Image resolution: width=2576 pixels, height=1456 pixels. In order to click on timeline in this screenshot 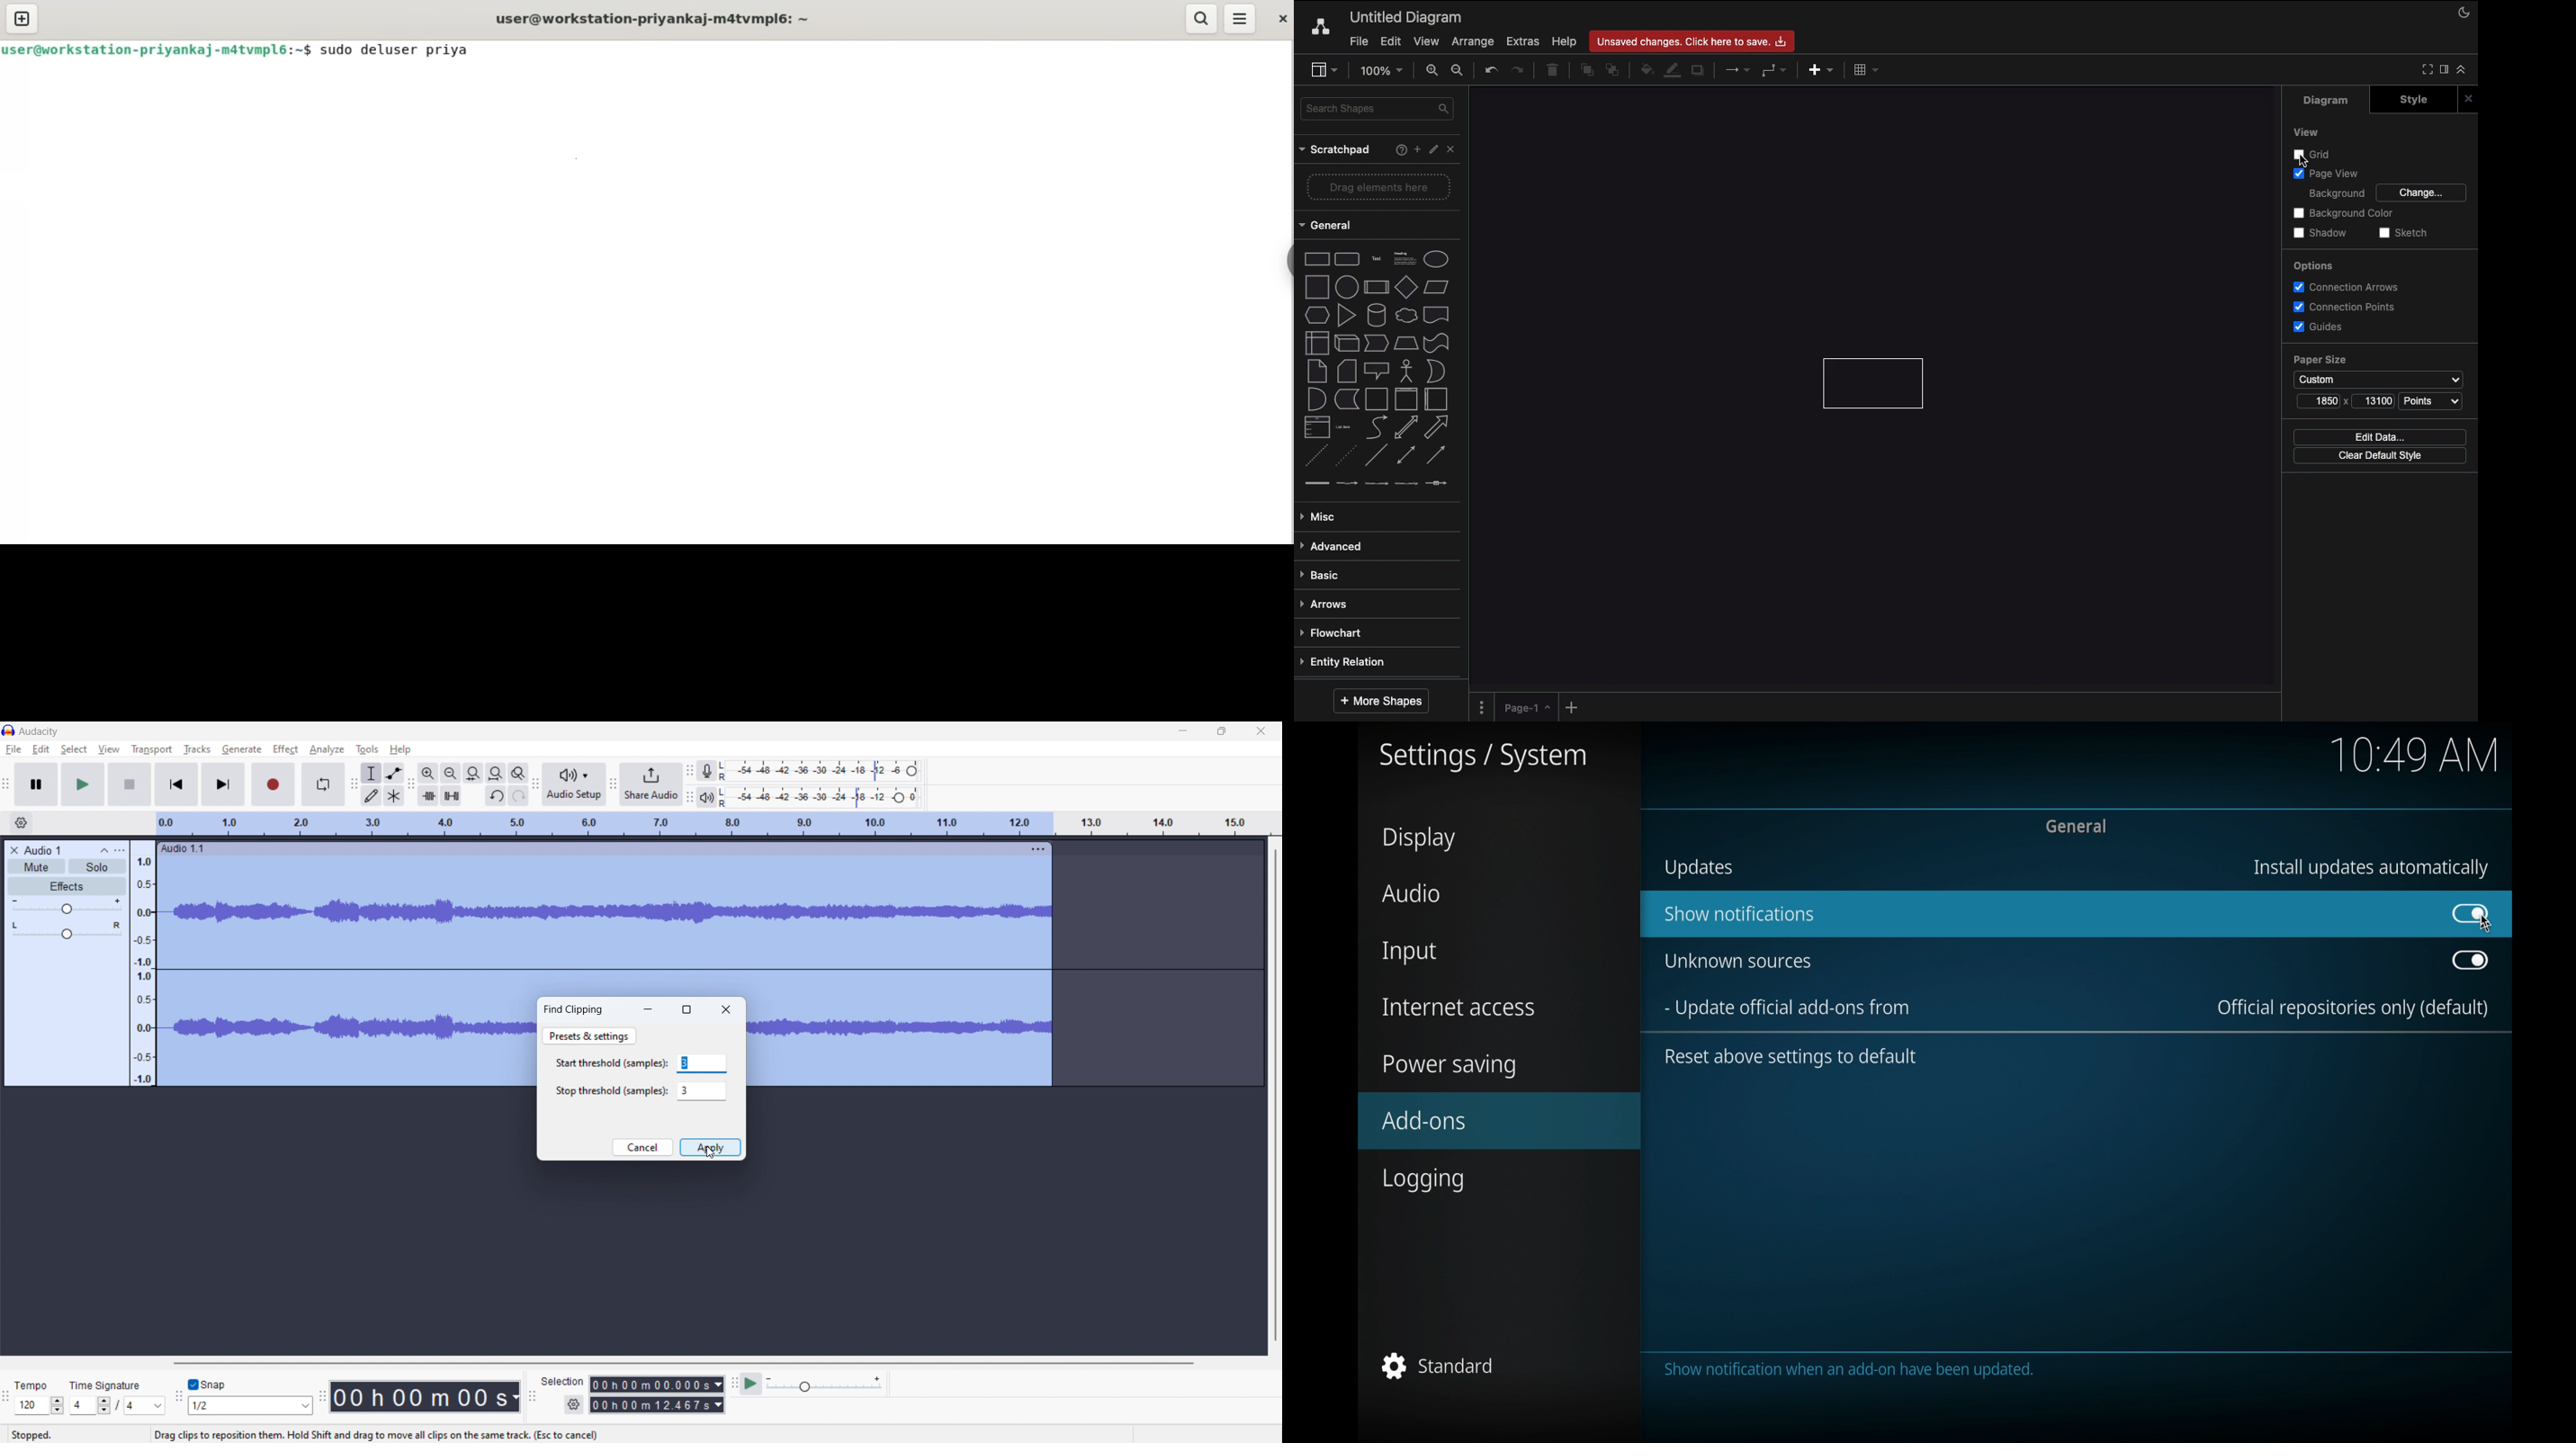, I will do `click(712, 824)`.